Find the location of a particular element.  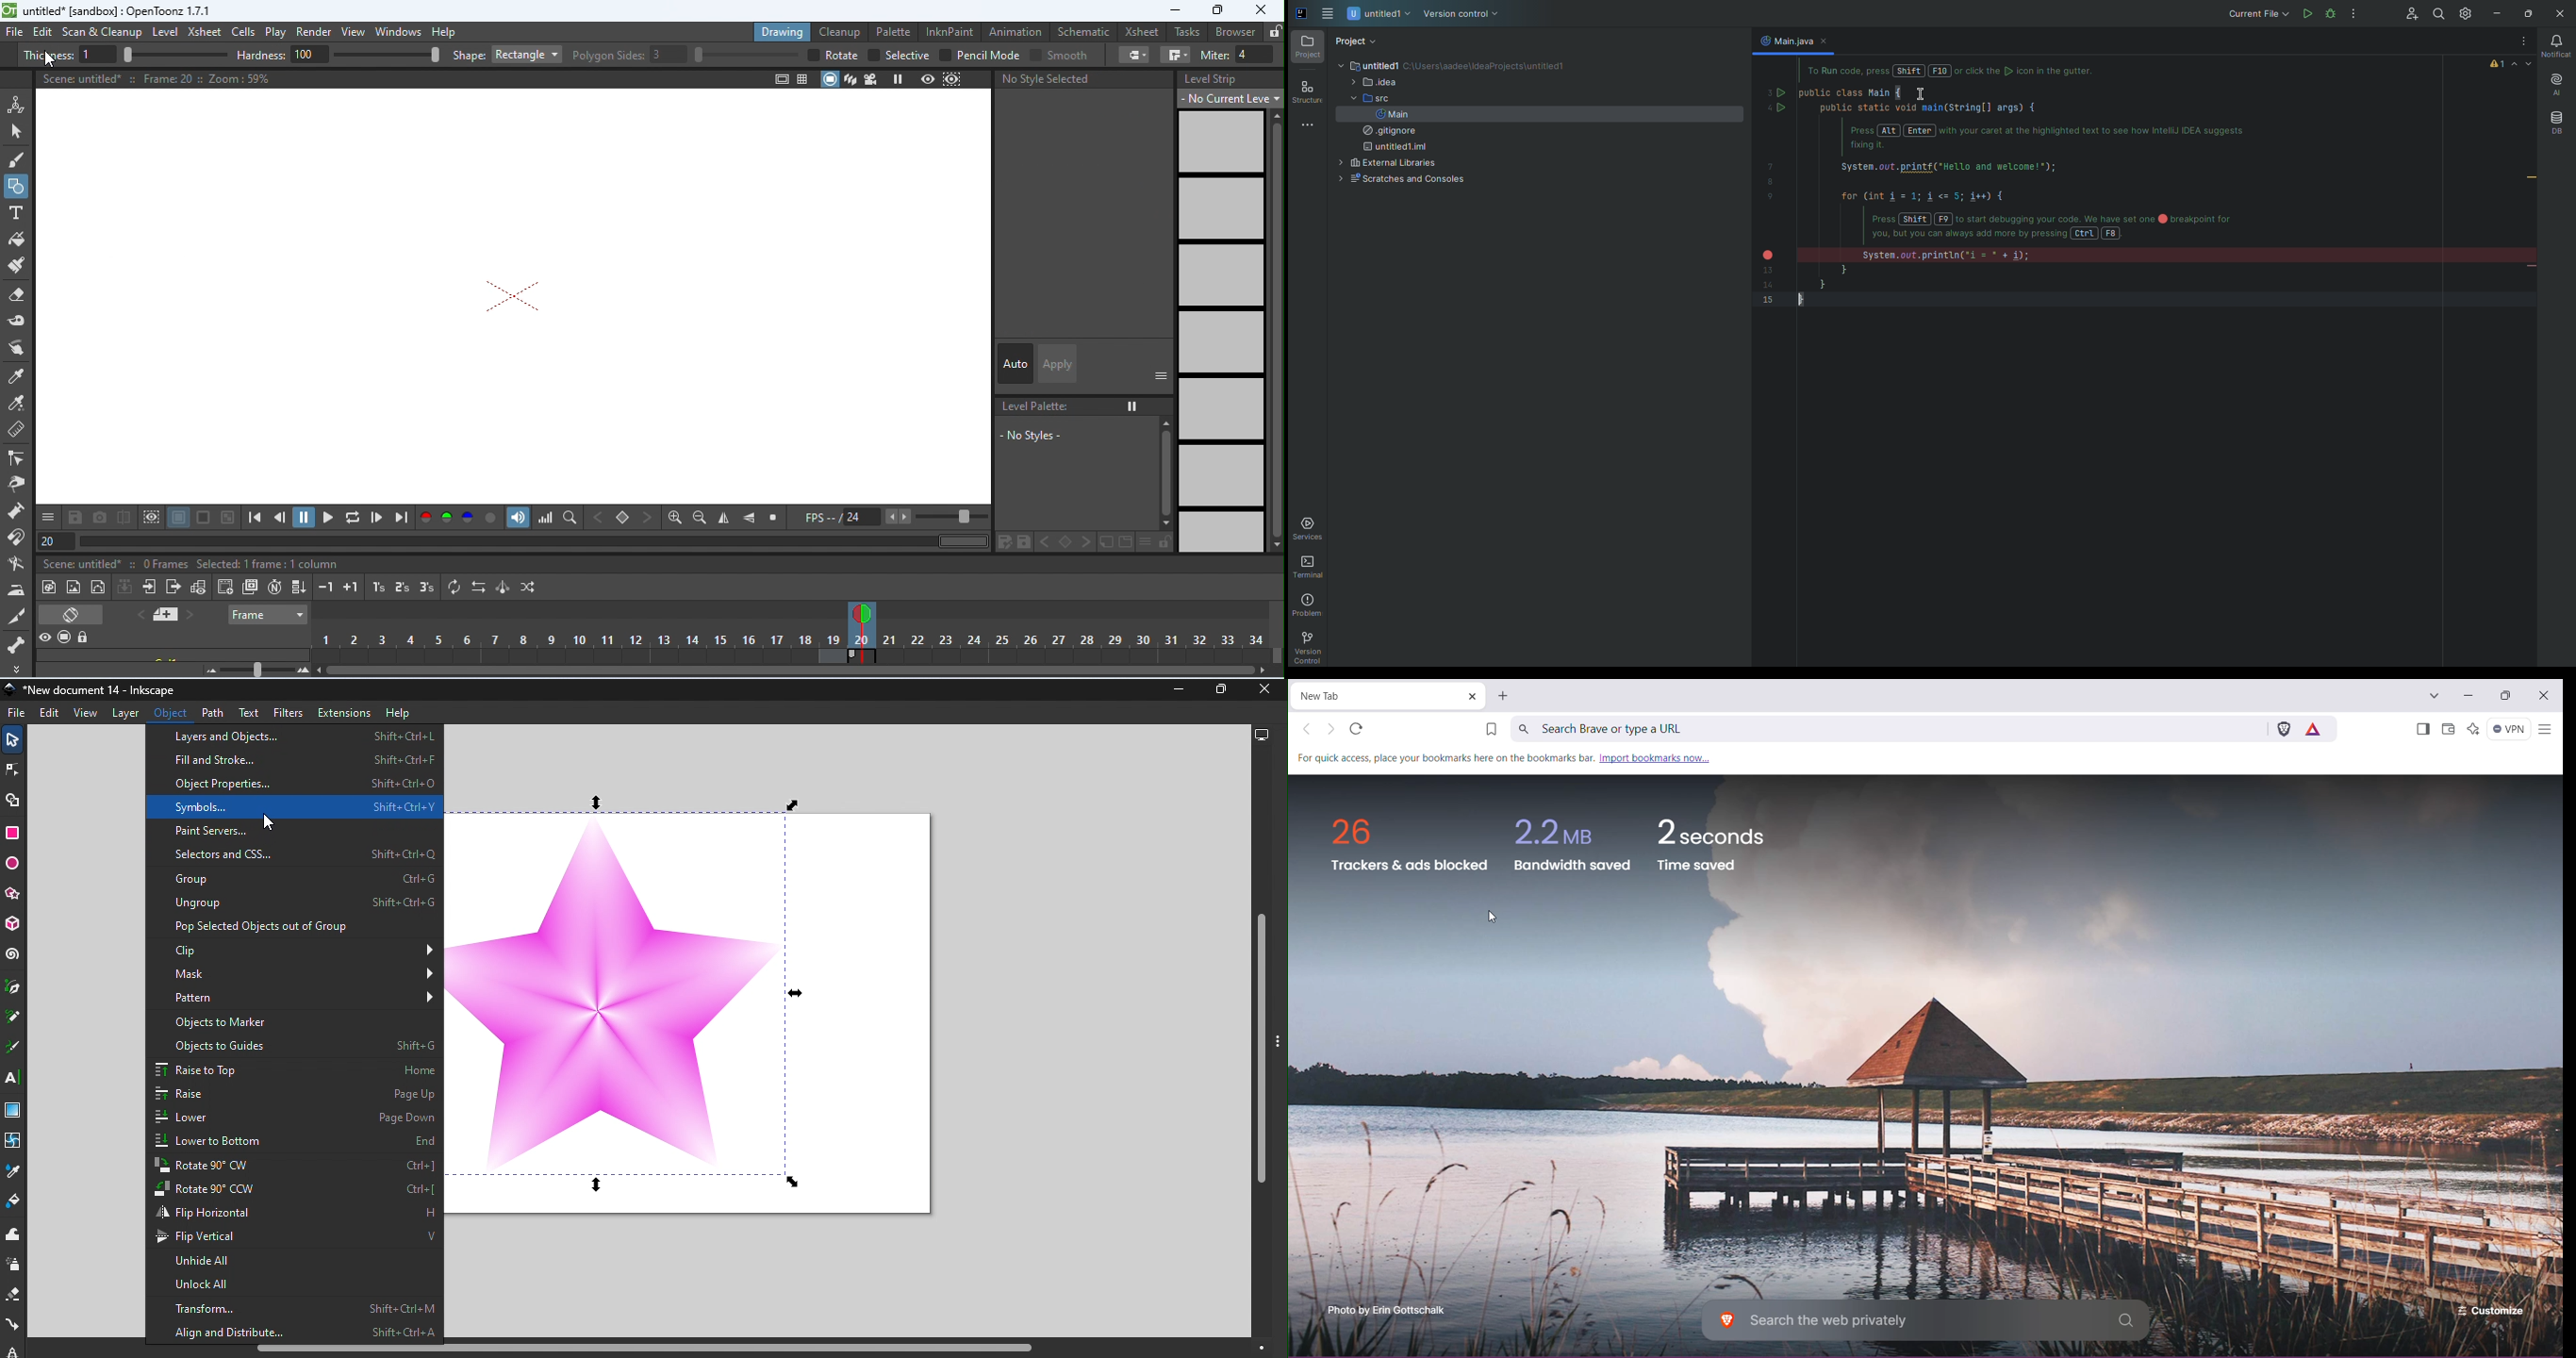

current frame is located at coordinates (863, 610).